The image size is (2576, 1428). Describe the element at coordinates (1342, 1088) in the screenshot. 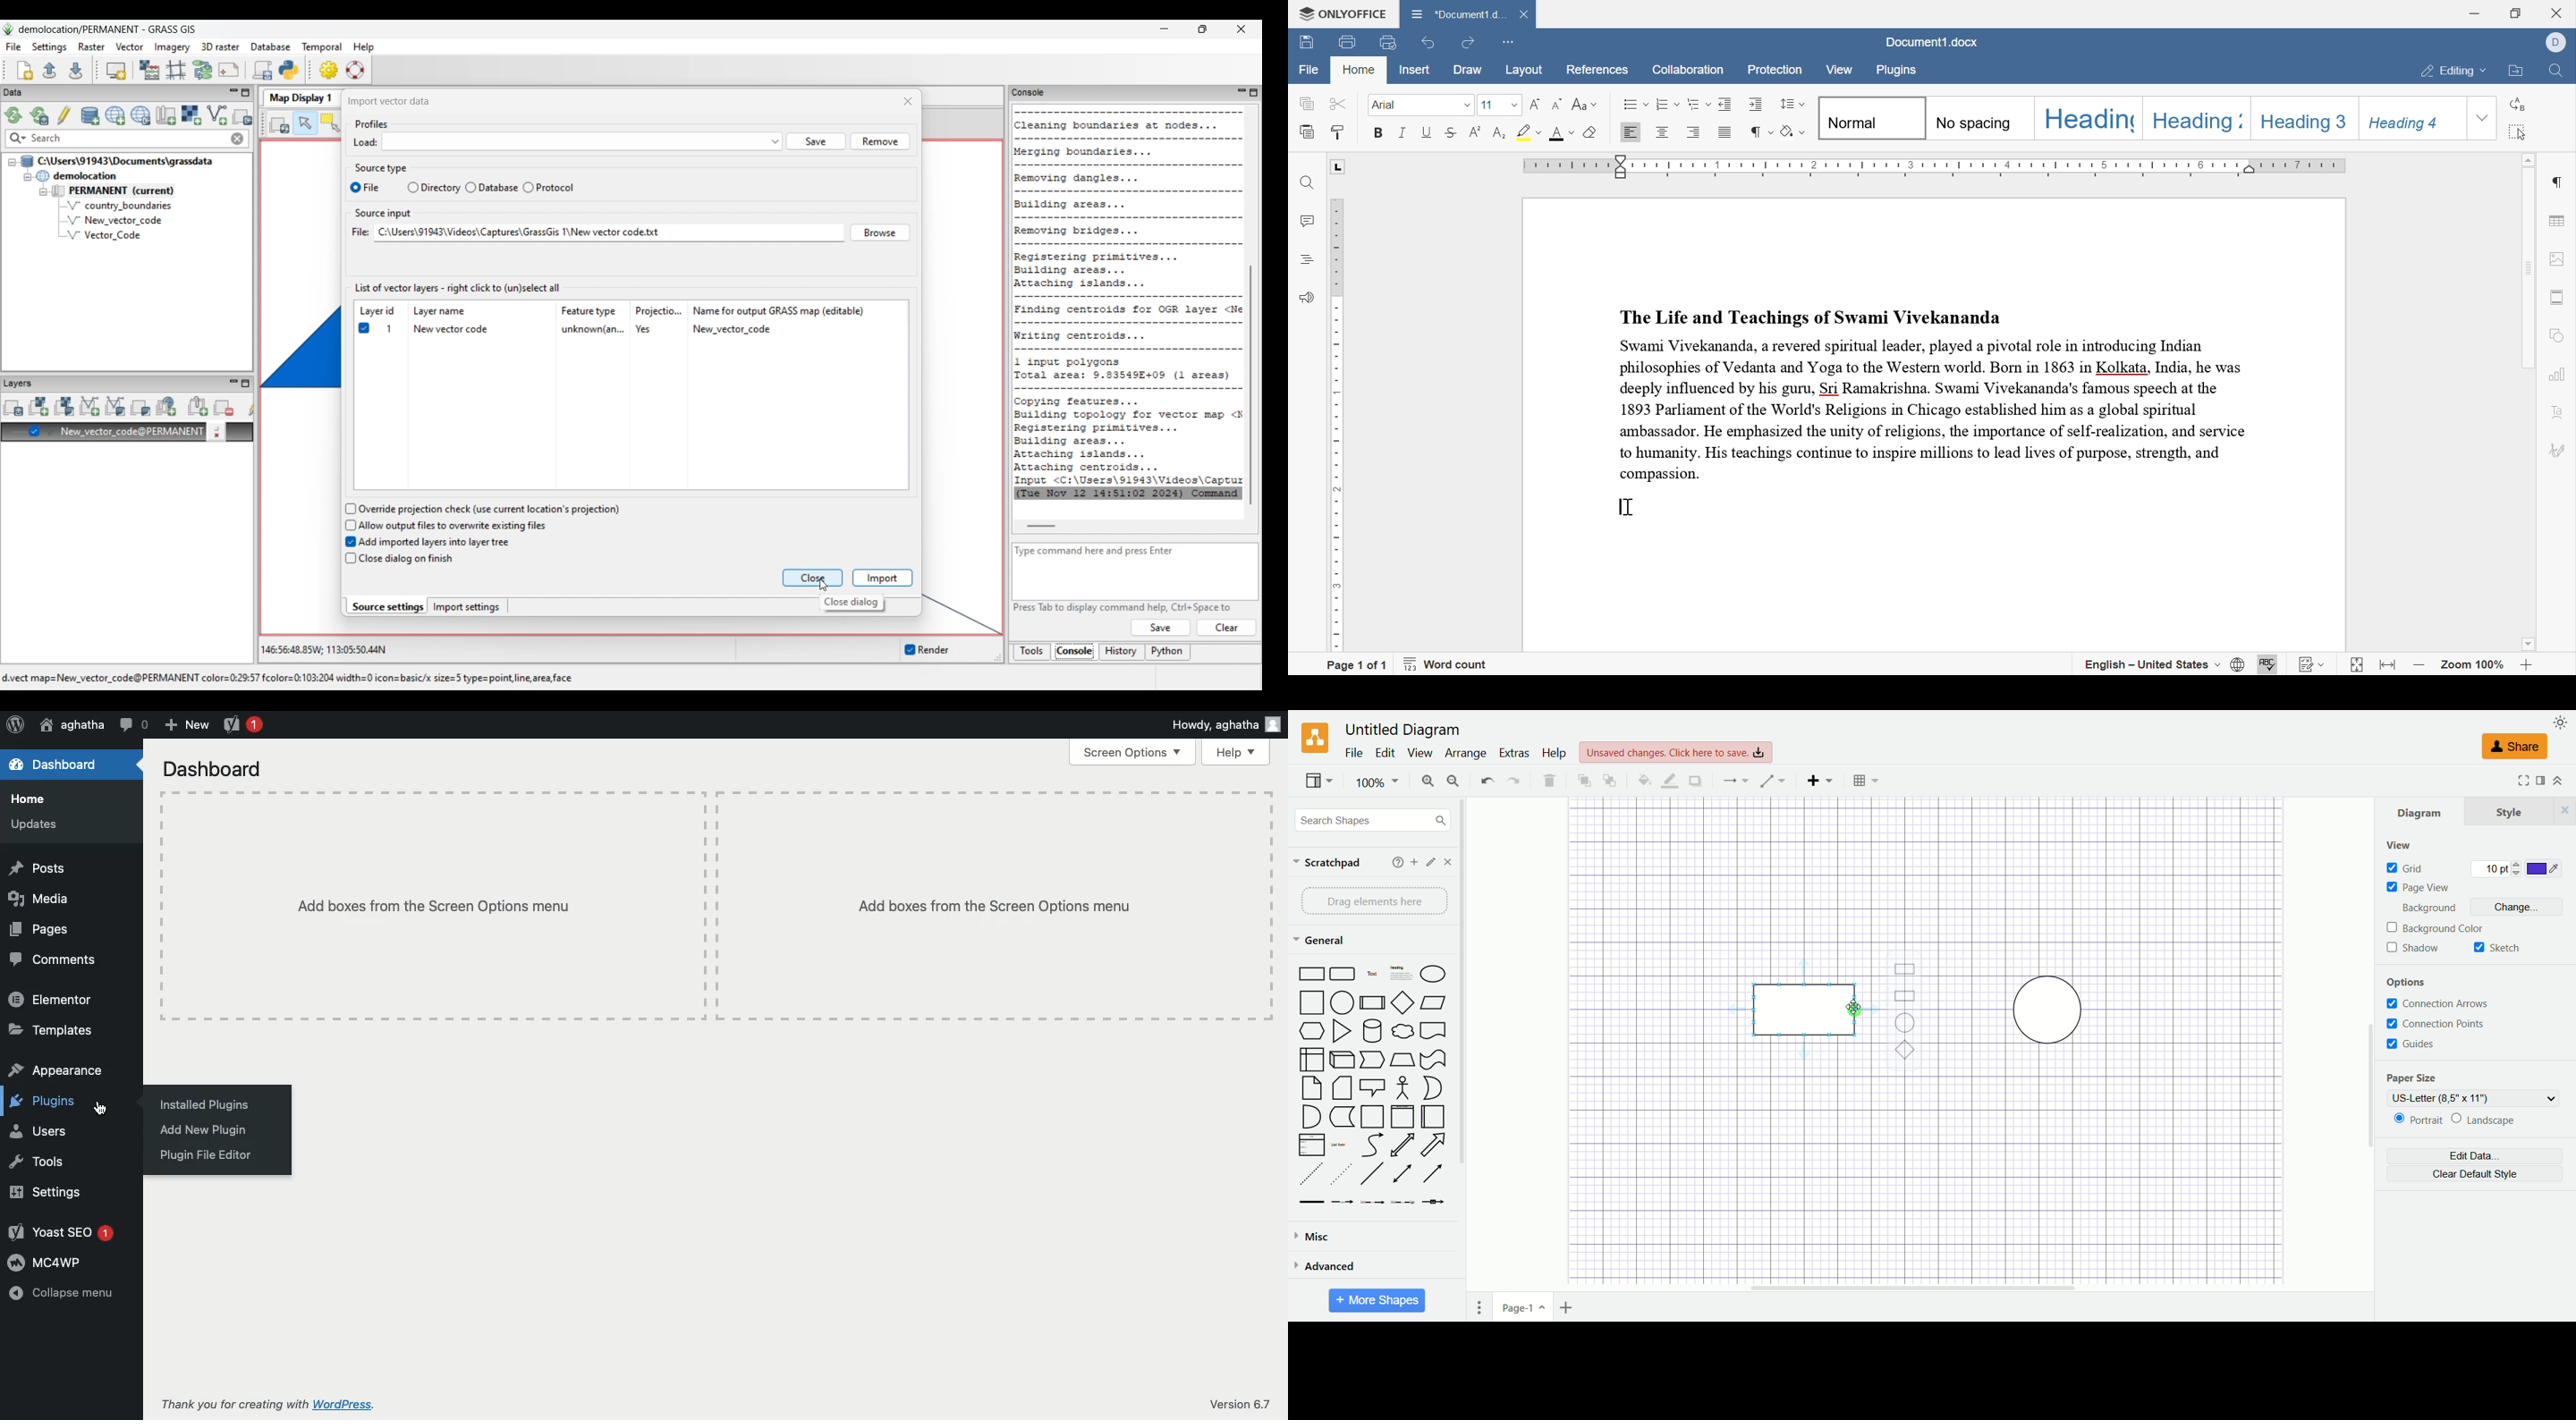

I see `Folded Corner Page` at that location.